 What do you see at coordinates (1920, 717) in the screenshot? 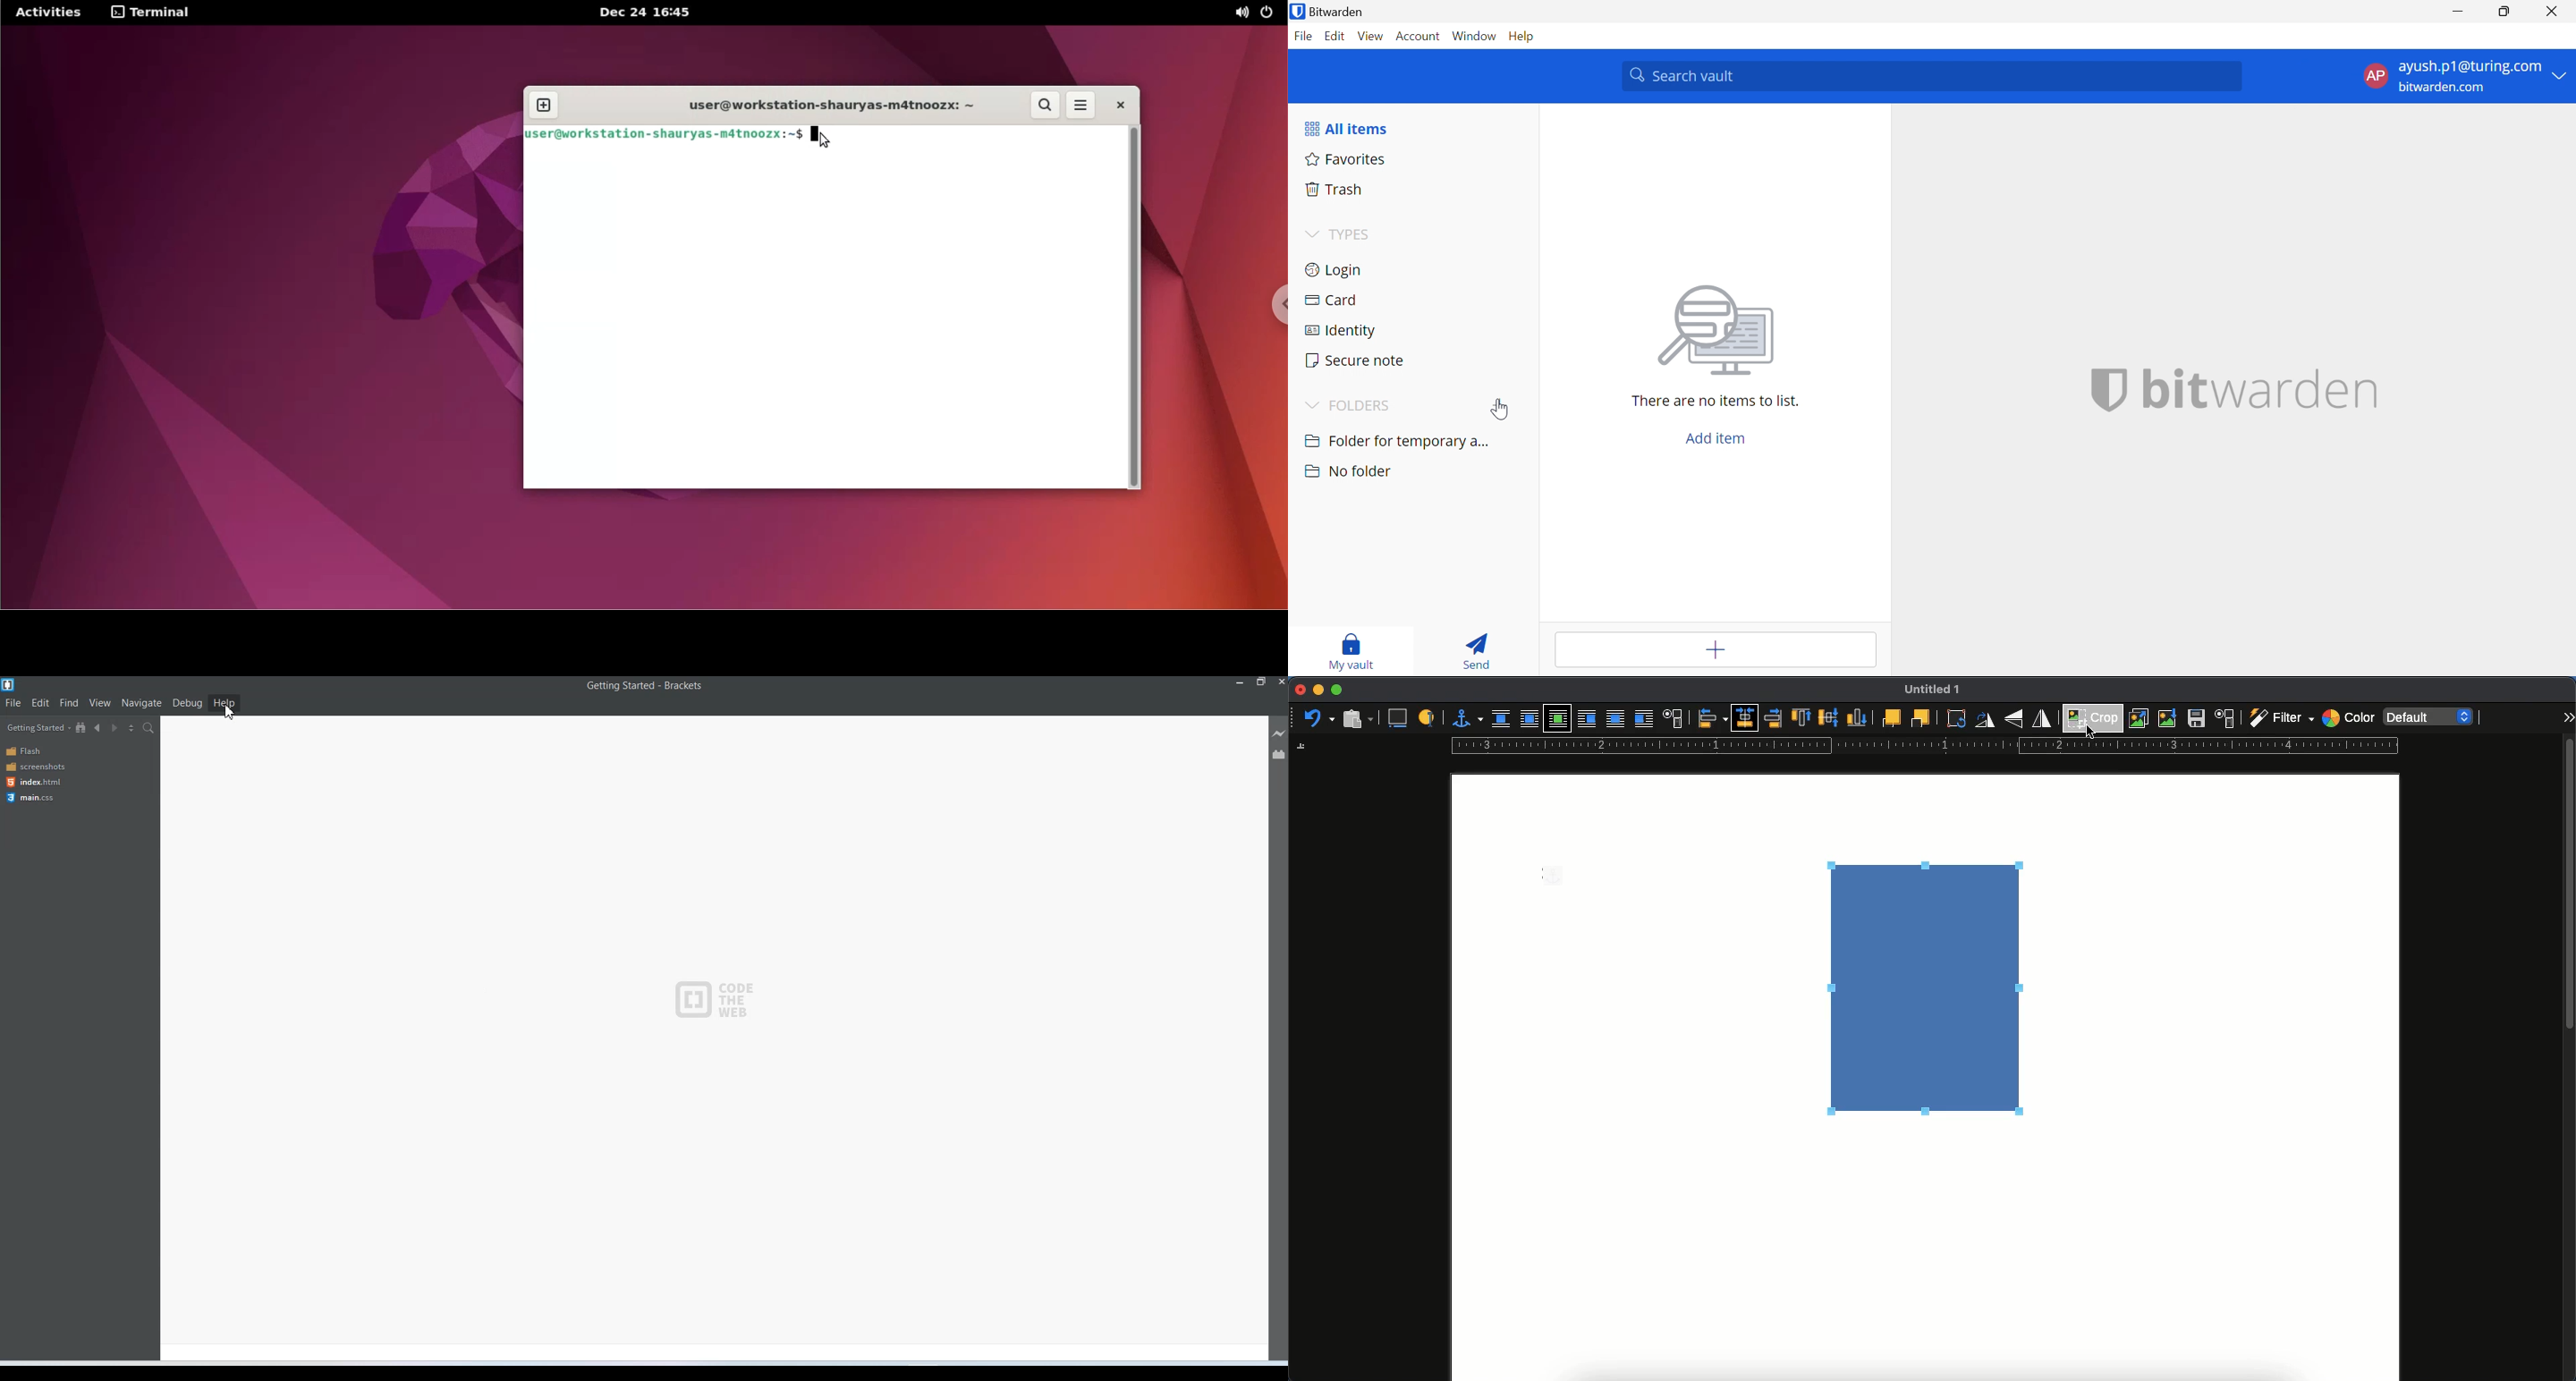
I see `to back` at bounding box center [1920, 717].